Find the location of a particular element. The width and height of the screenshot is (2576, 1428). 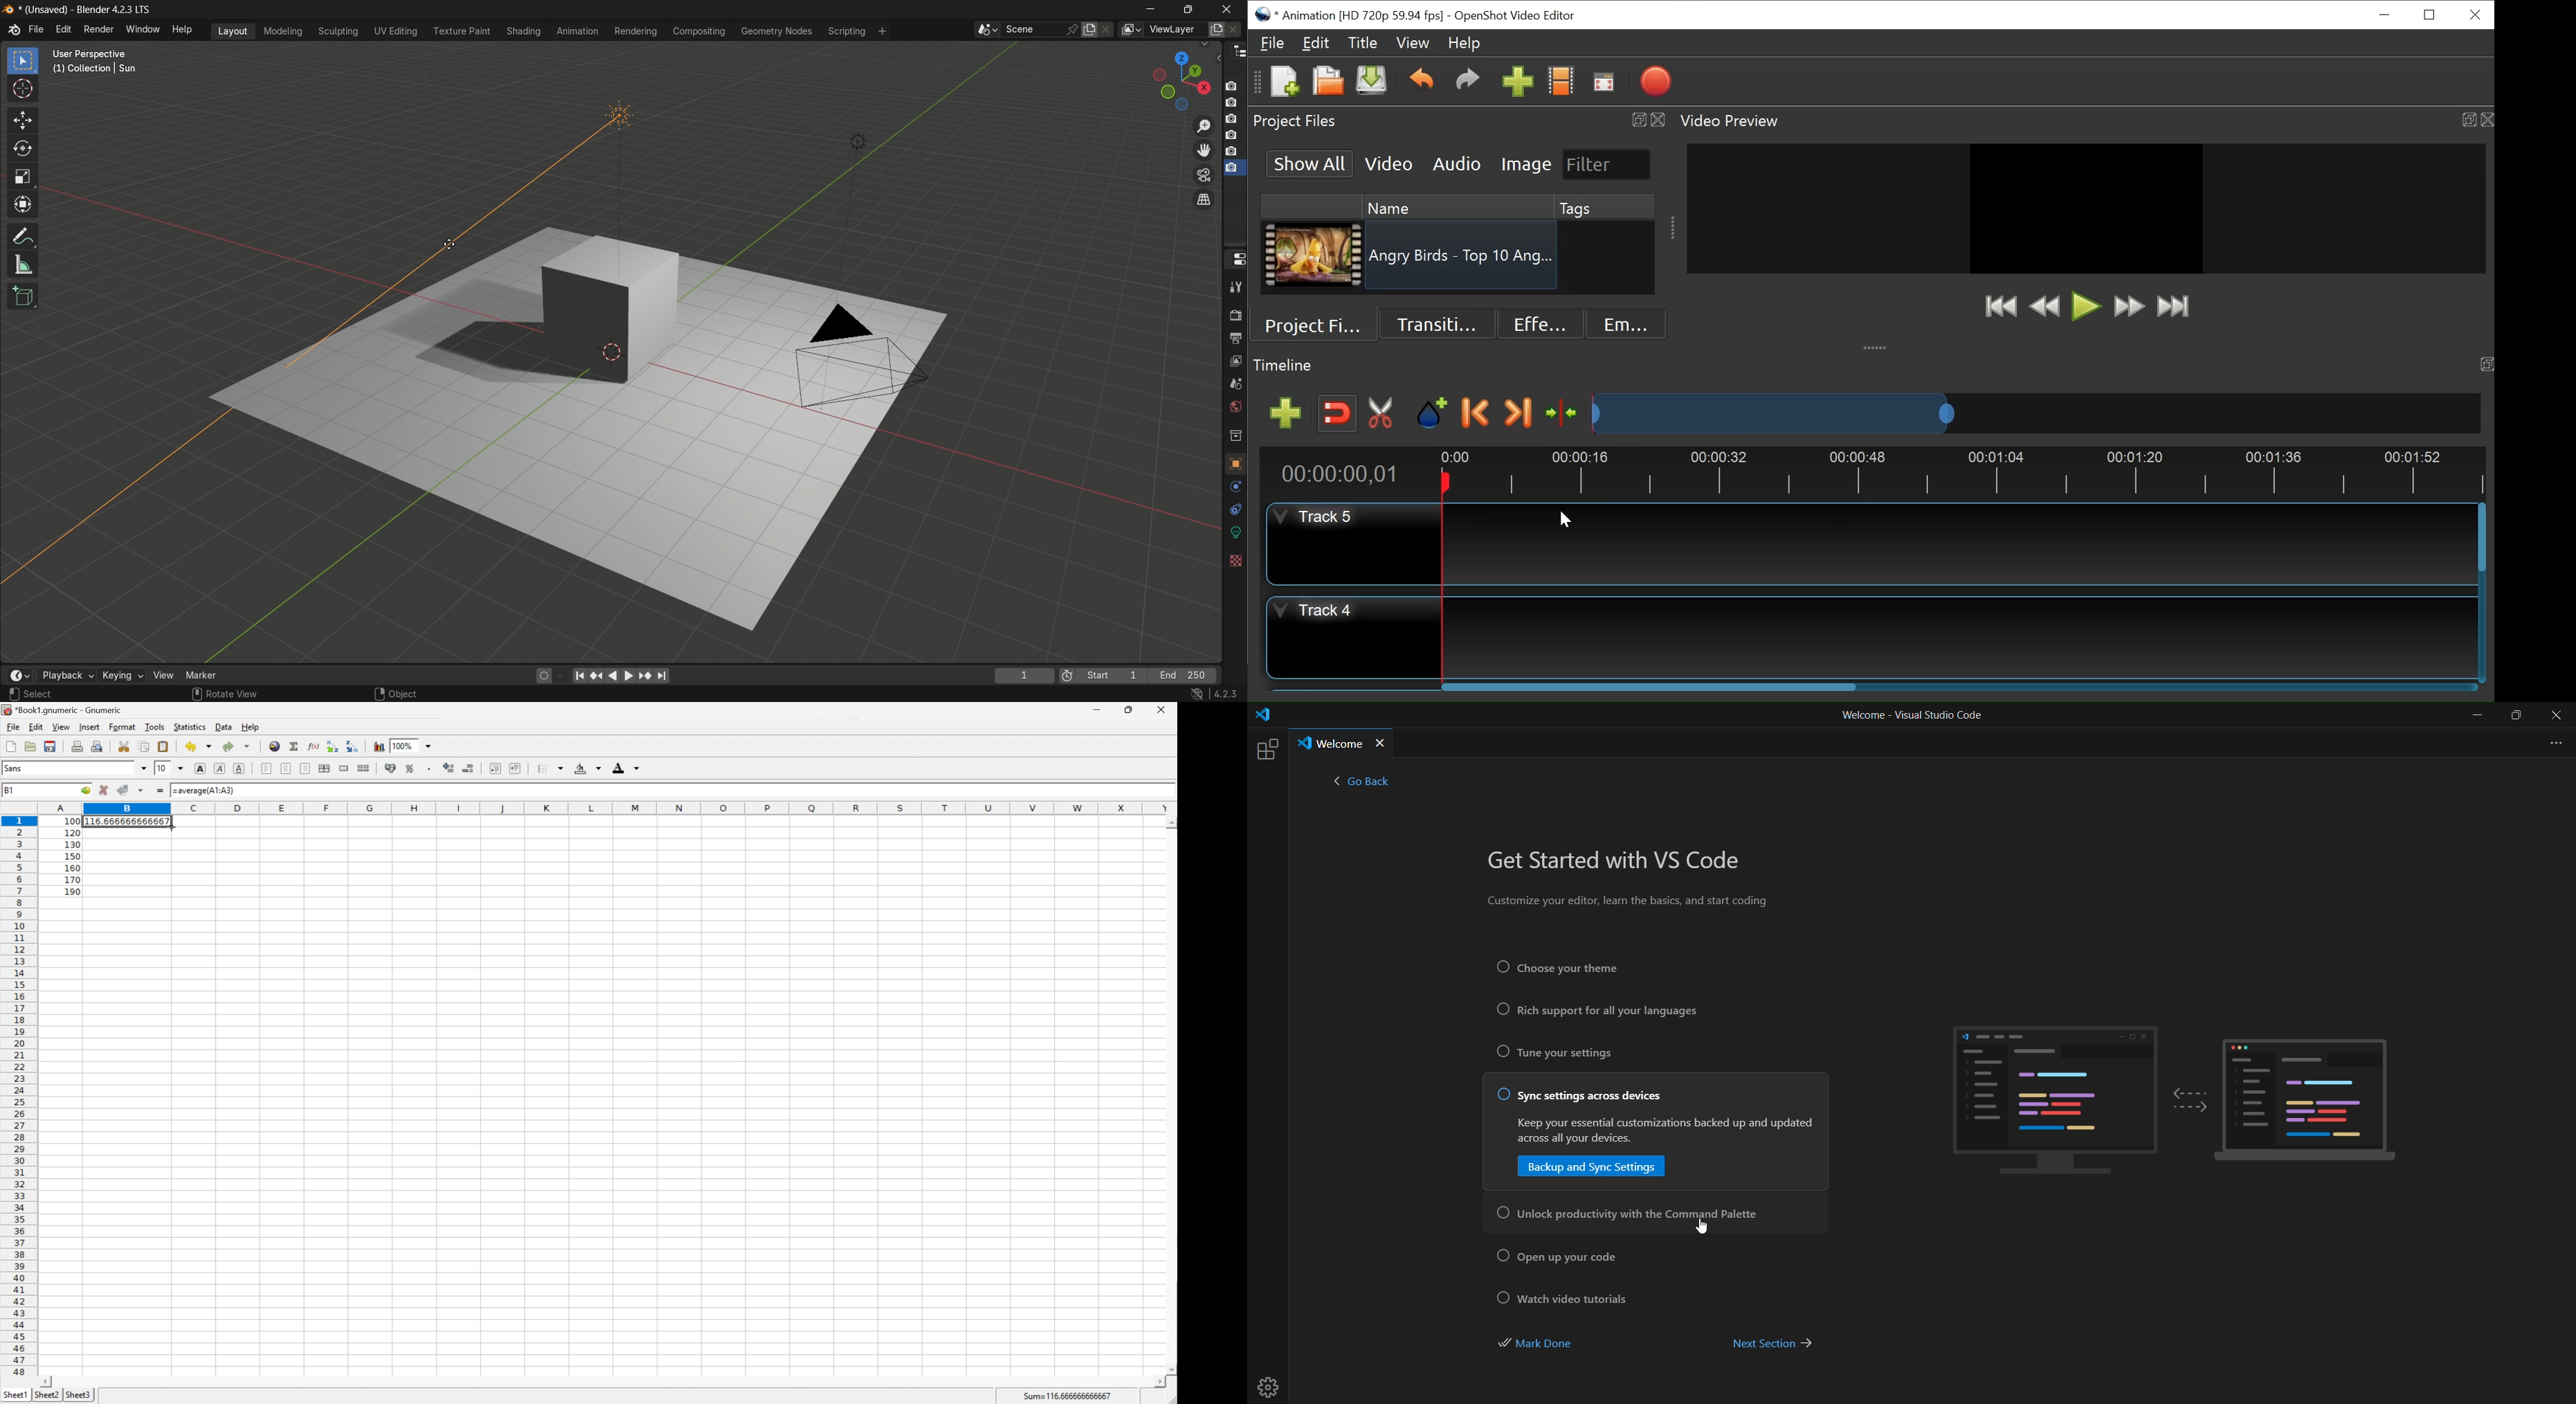

Create a new workbook is located at coordinates (10, 746).